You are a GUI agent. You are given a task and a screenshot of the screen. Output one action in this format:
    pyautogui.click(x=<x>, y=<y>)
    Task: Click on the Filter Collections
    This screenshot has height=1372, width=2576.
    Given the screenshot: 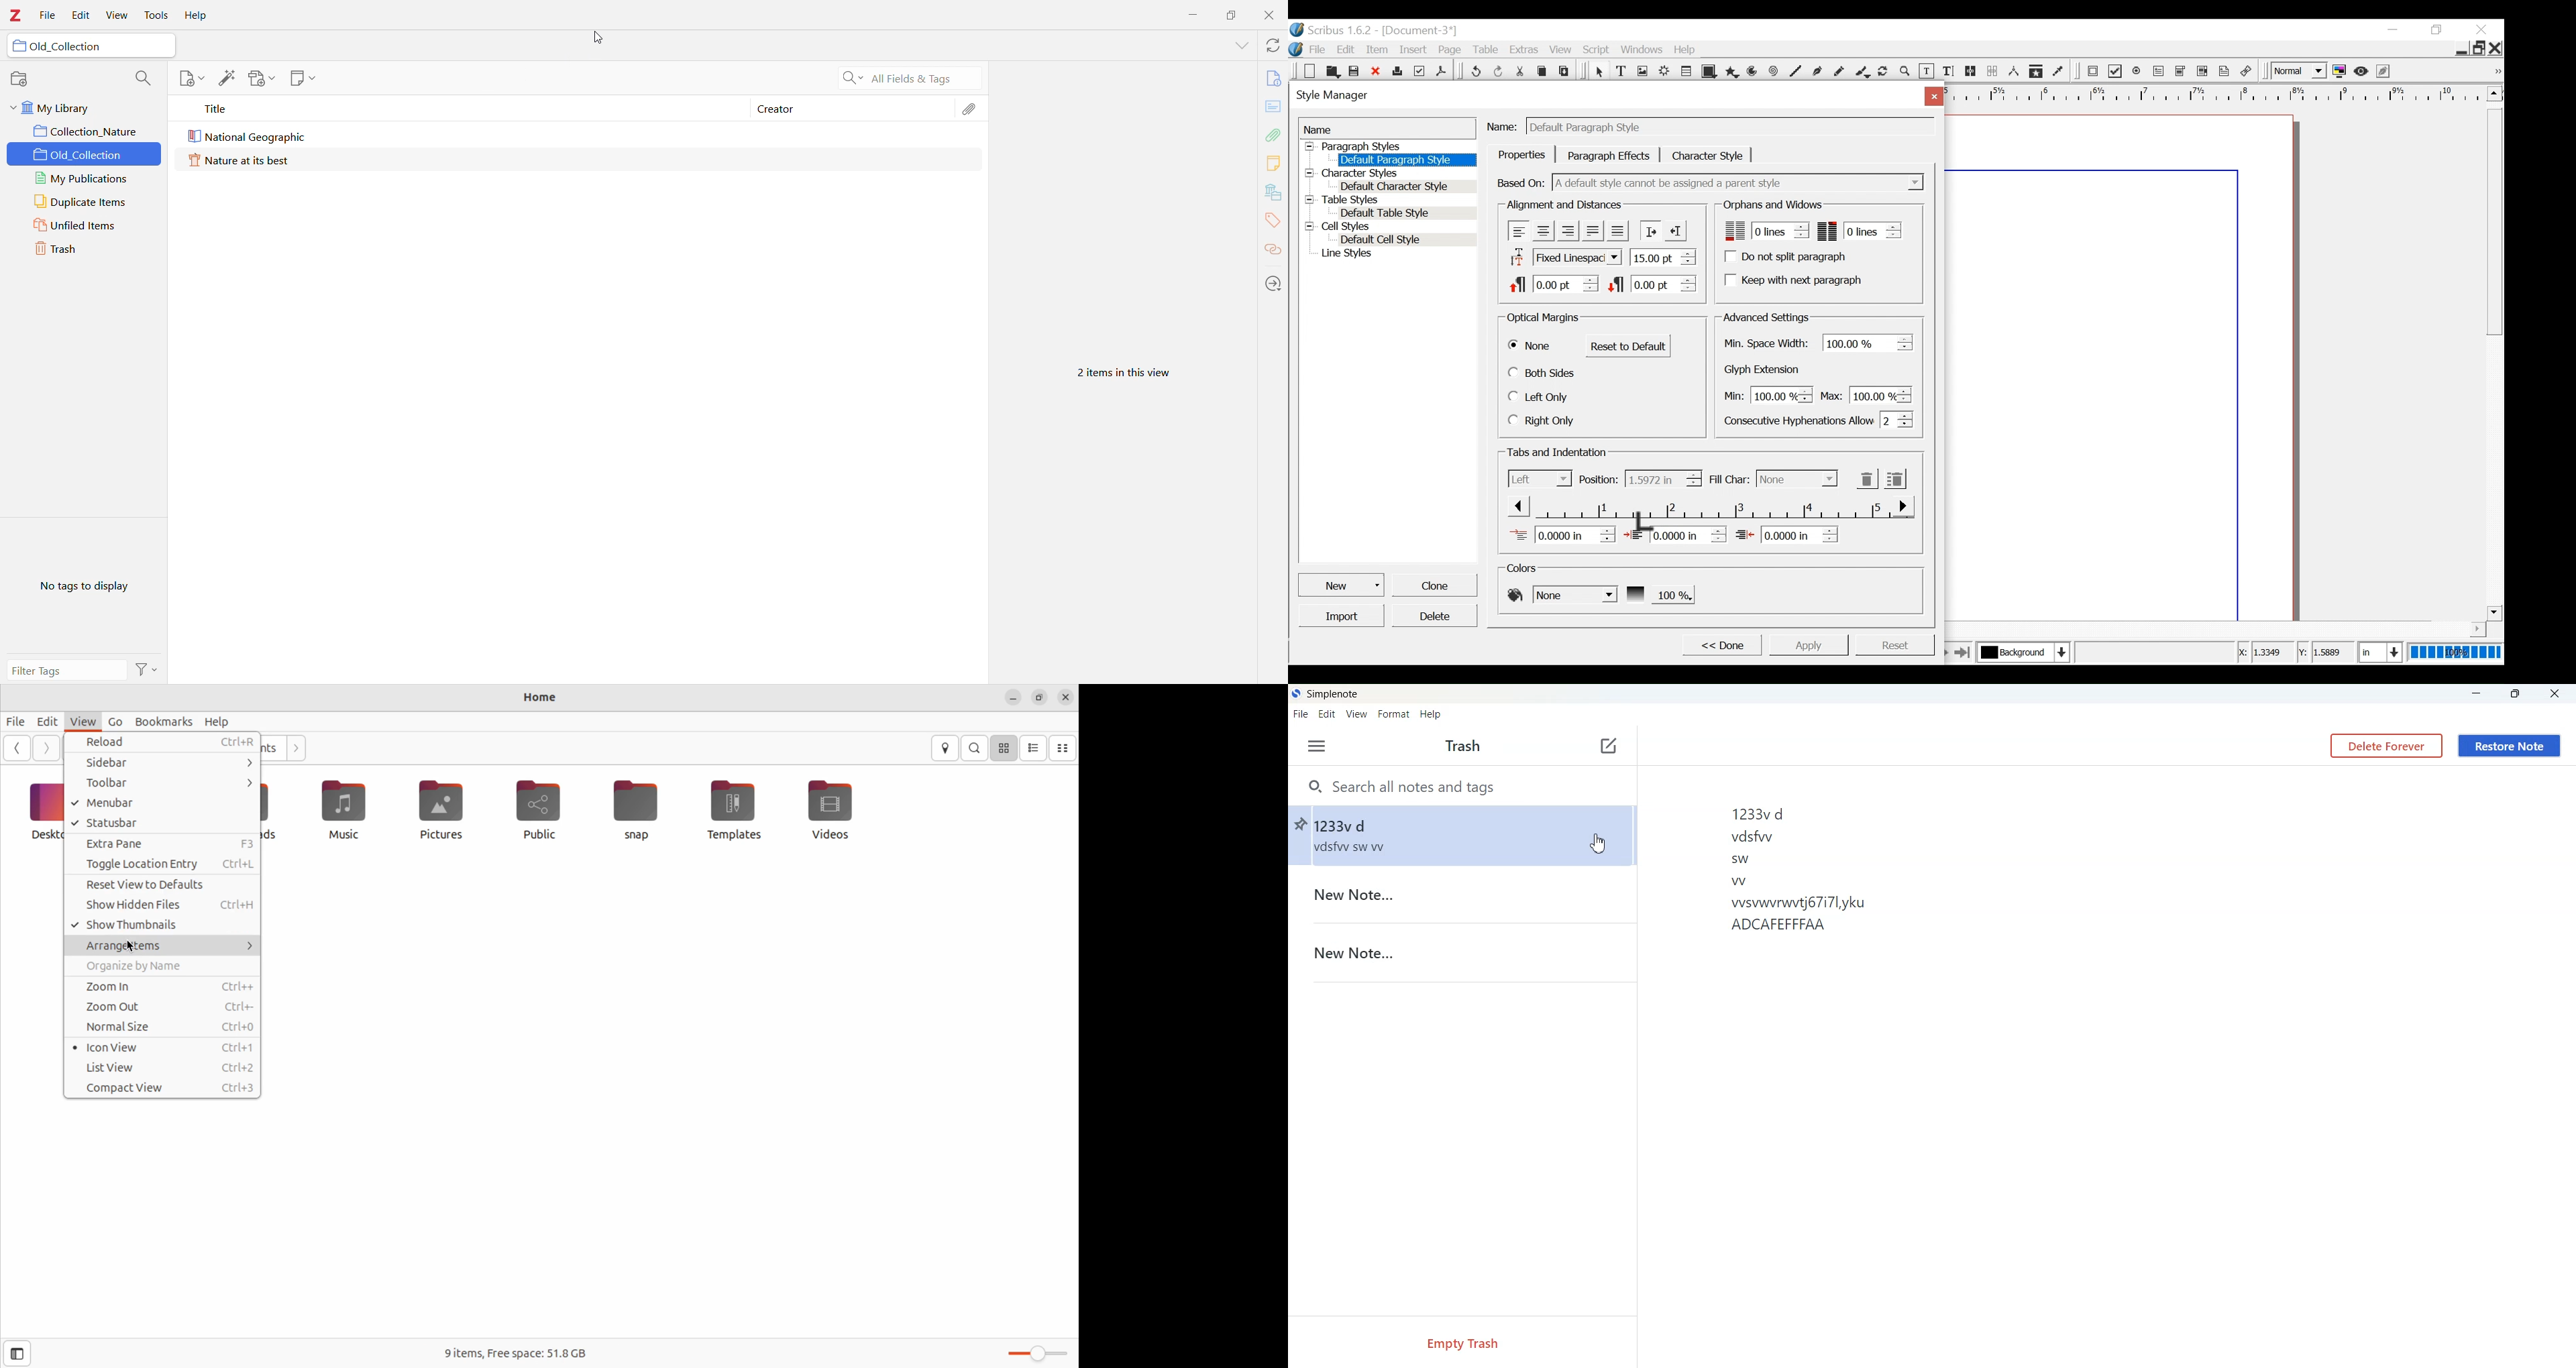 What is the action you would take?
    pyautogui.click(x=146, y=79)
    